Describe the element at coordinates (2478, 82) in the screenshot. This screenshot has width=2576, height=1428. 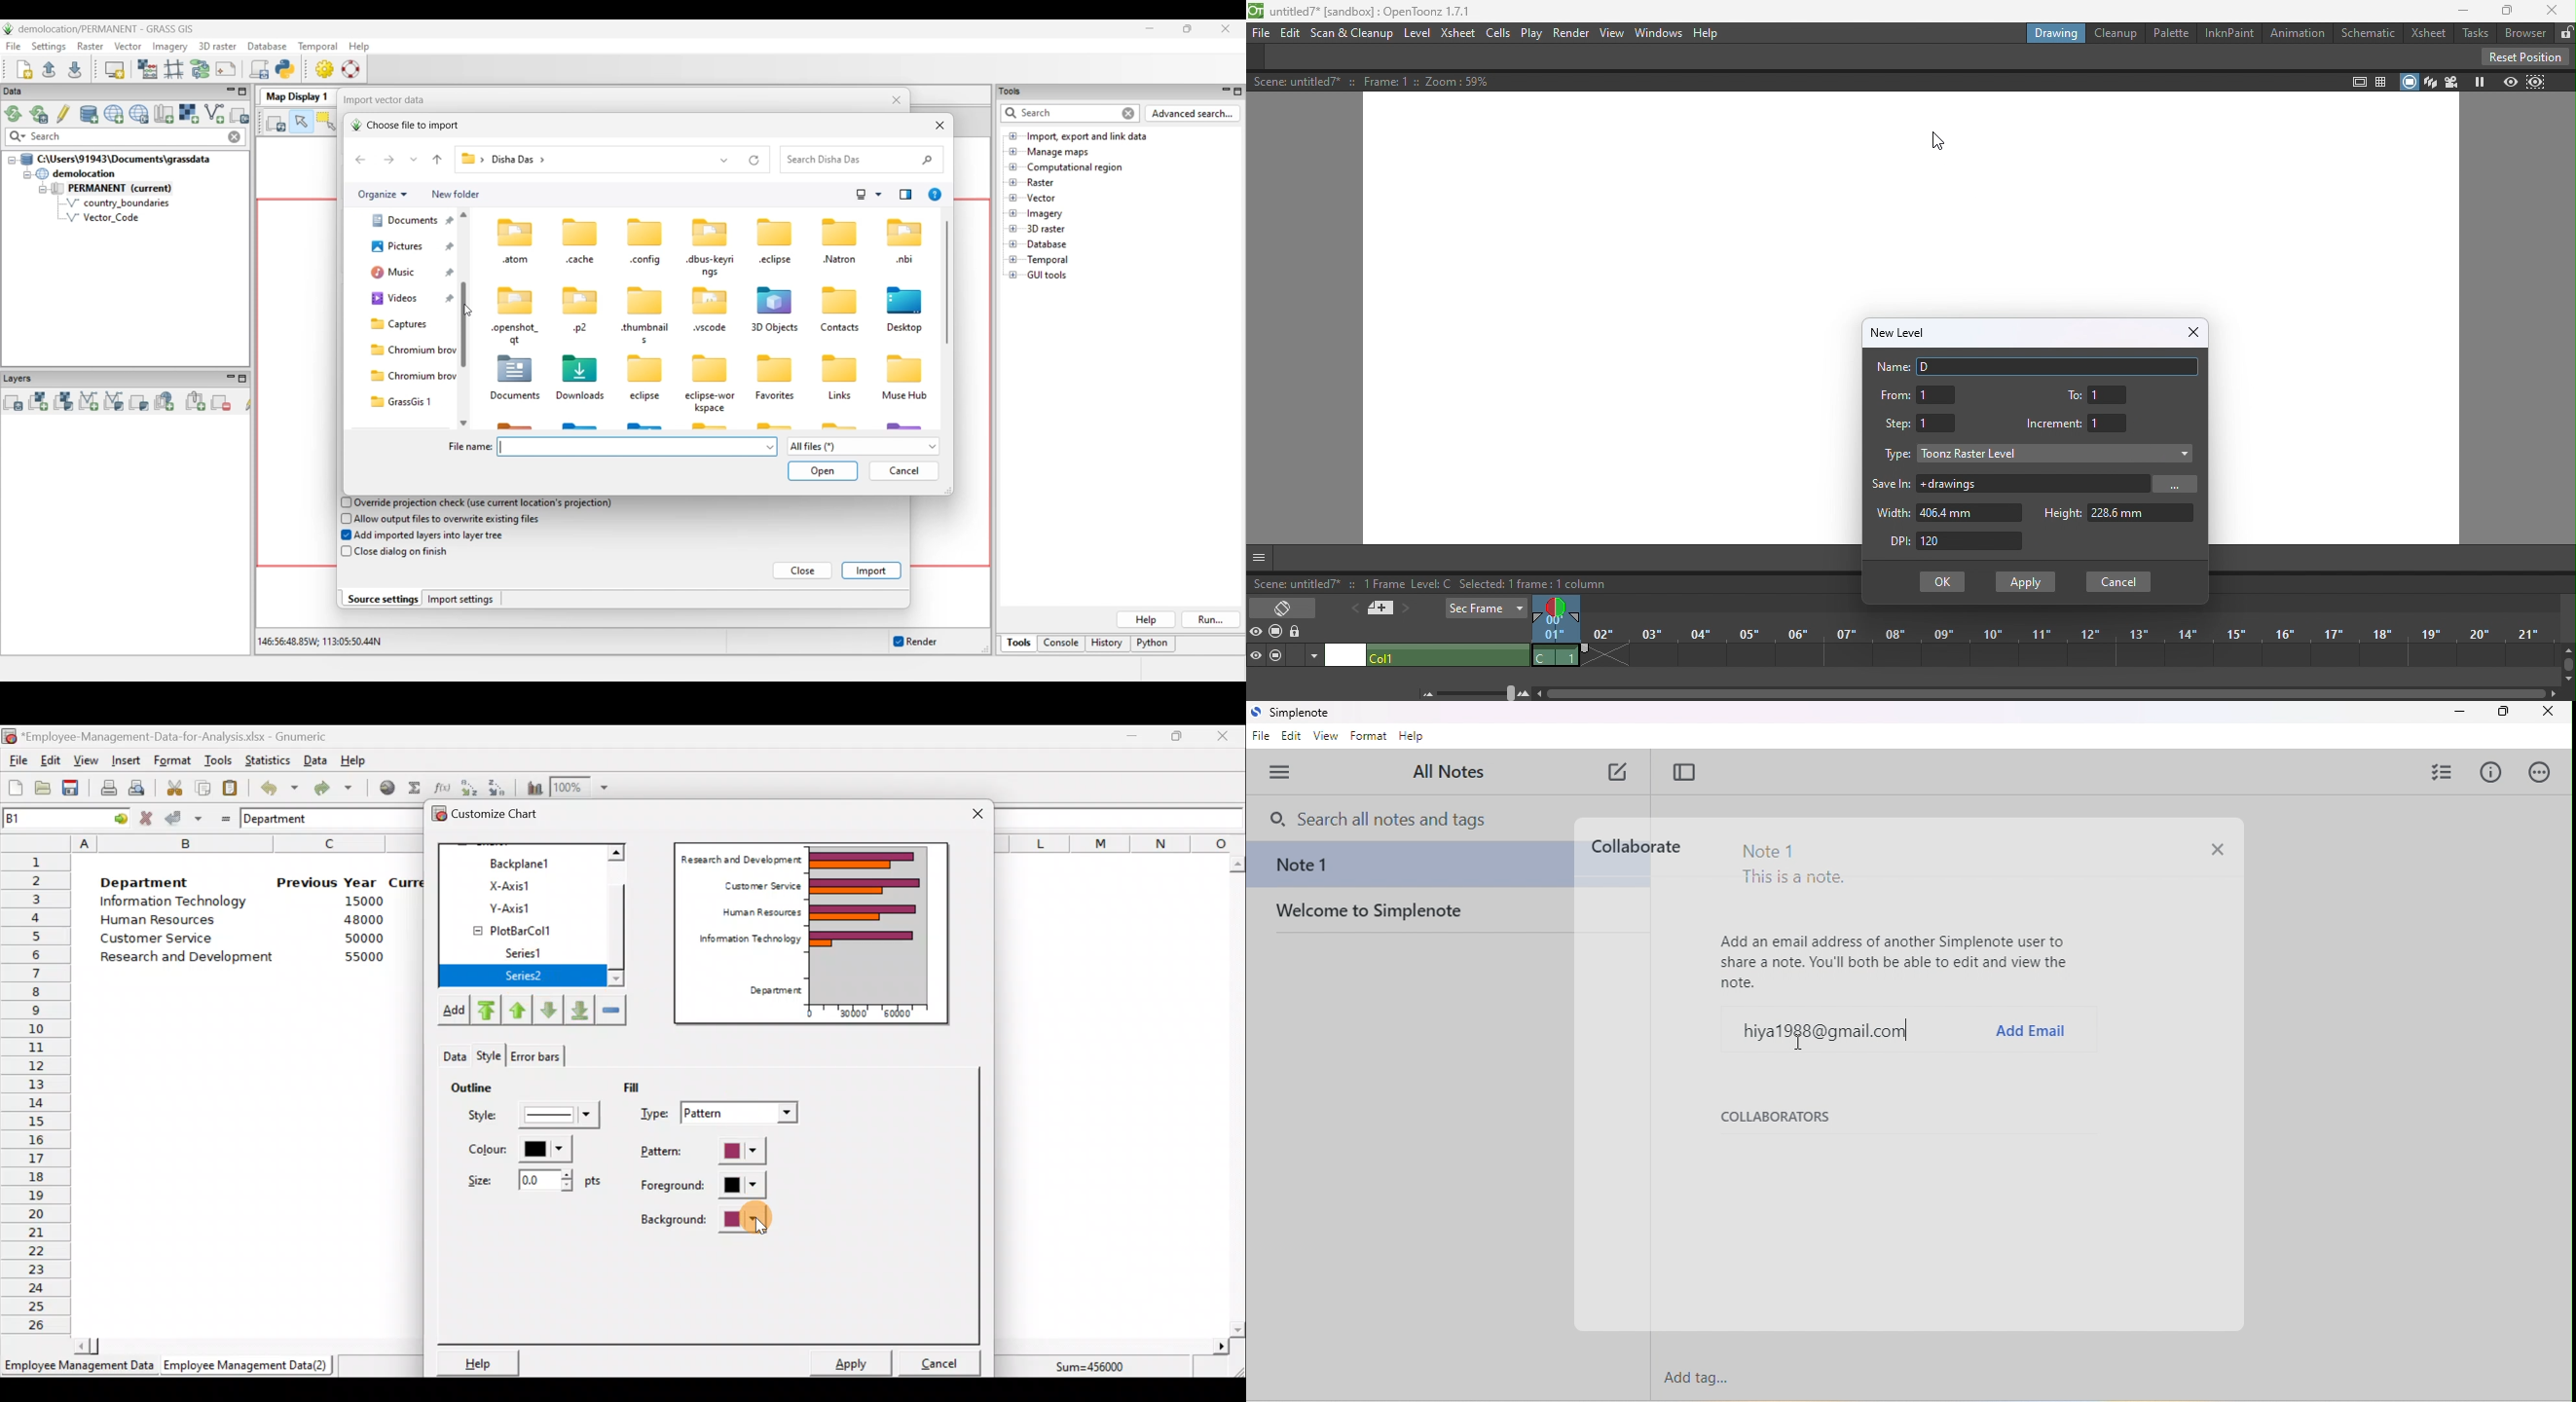
I see `Freeze` at that location.